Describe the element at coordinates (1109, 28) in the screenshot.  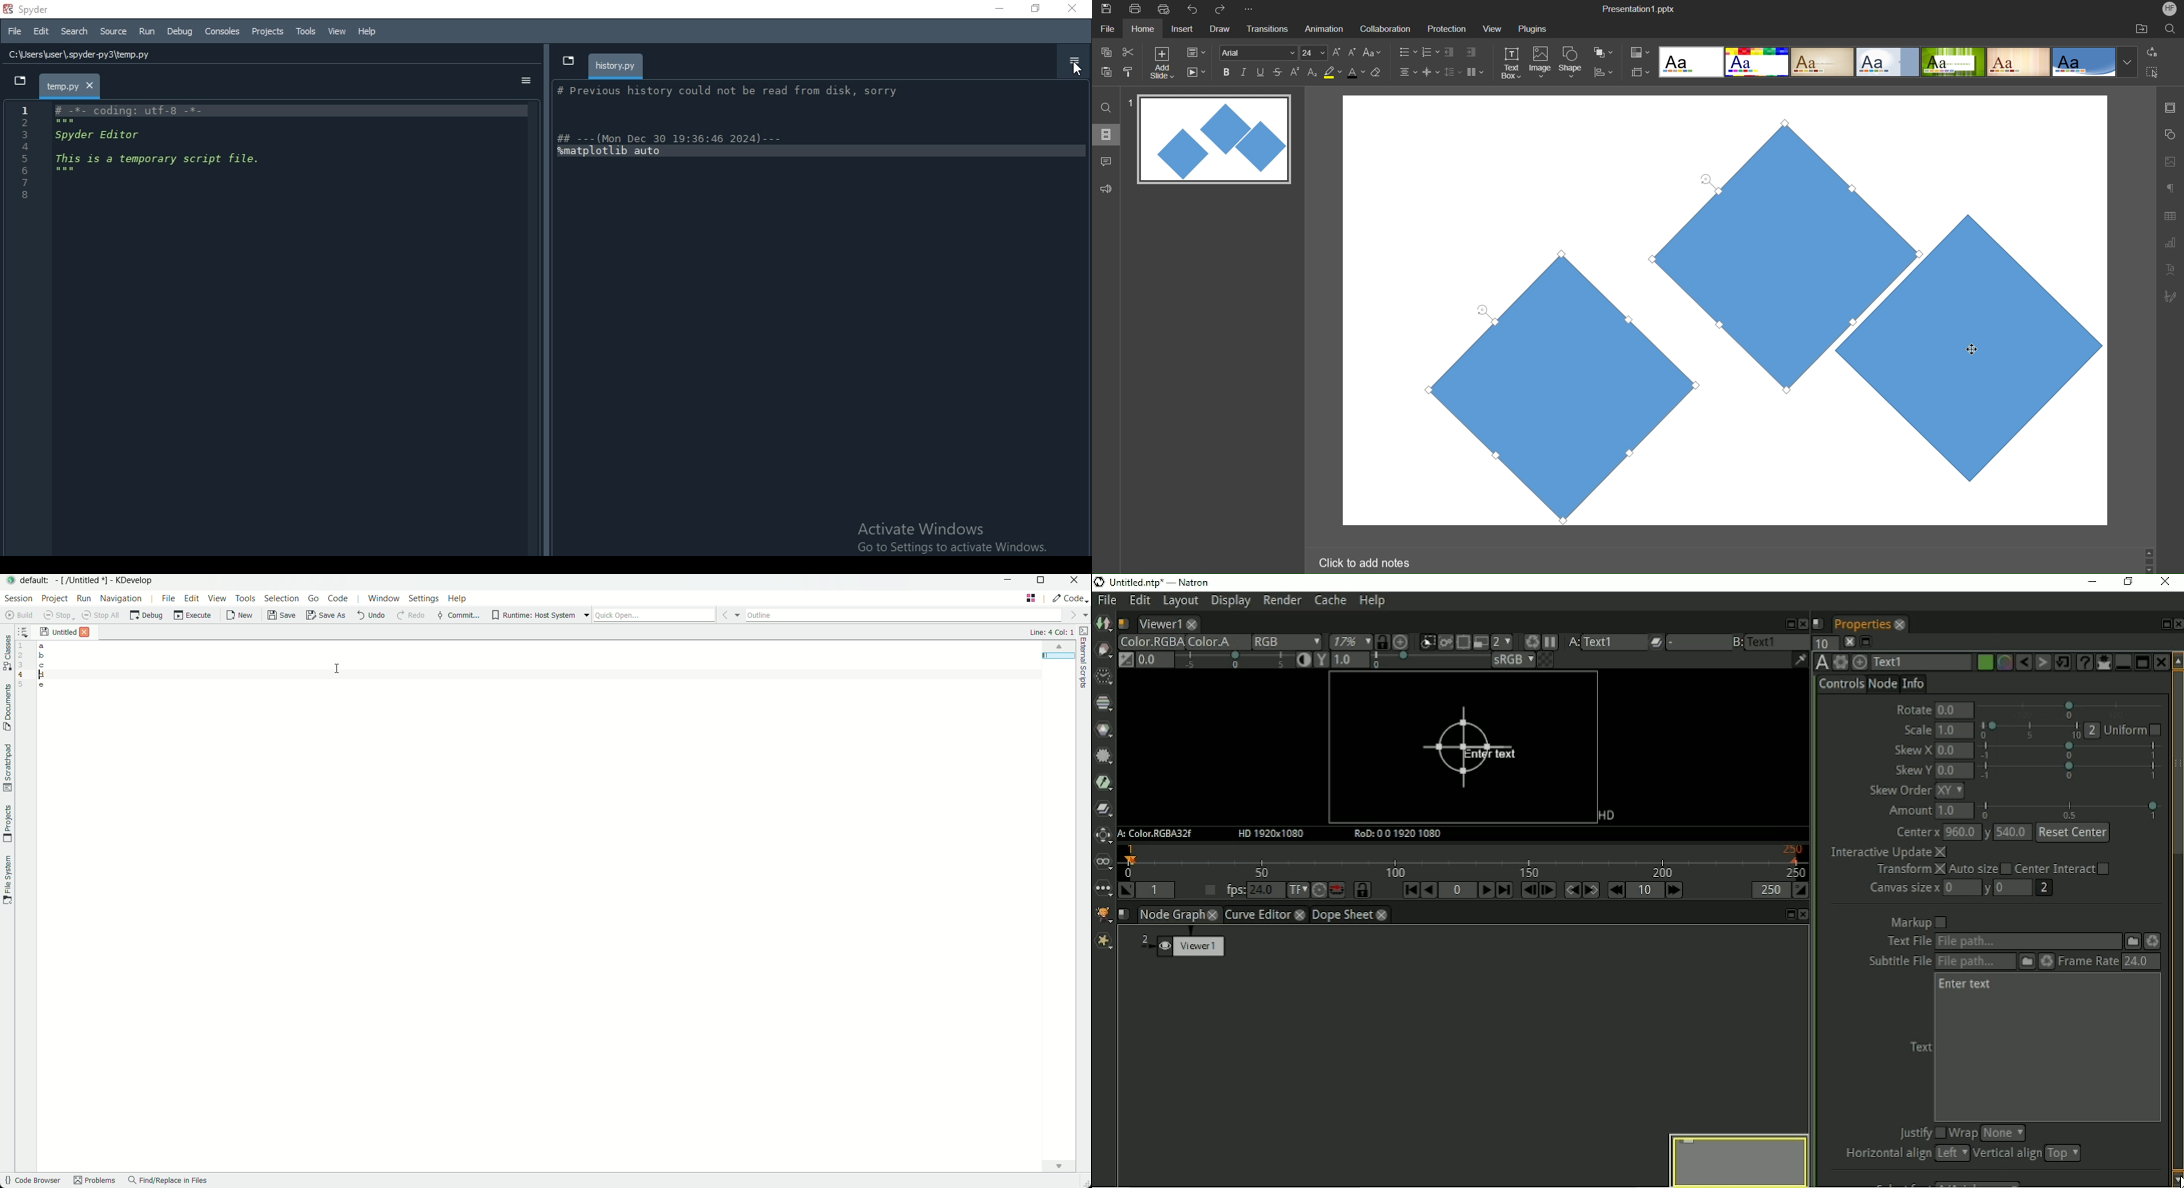
I see `File` at that location.